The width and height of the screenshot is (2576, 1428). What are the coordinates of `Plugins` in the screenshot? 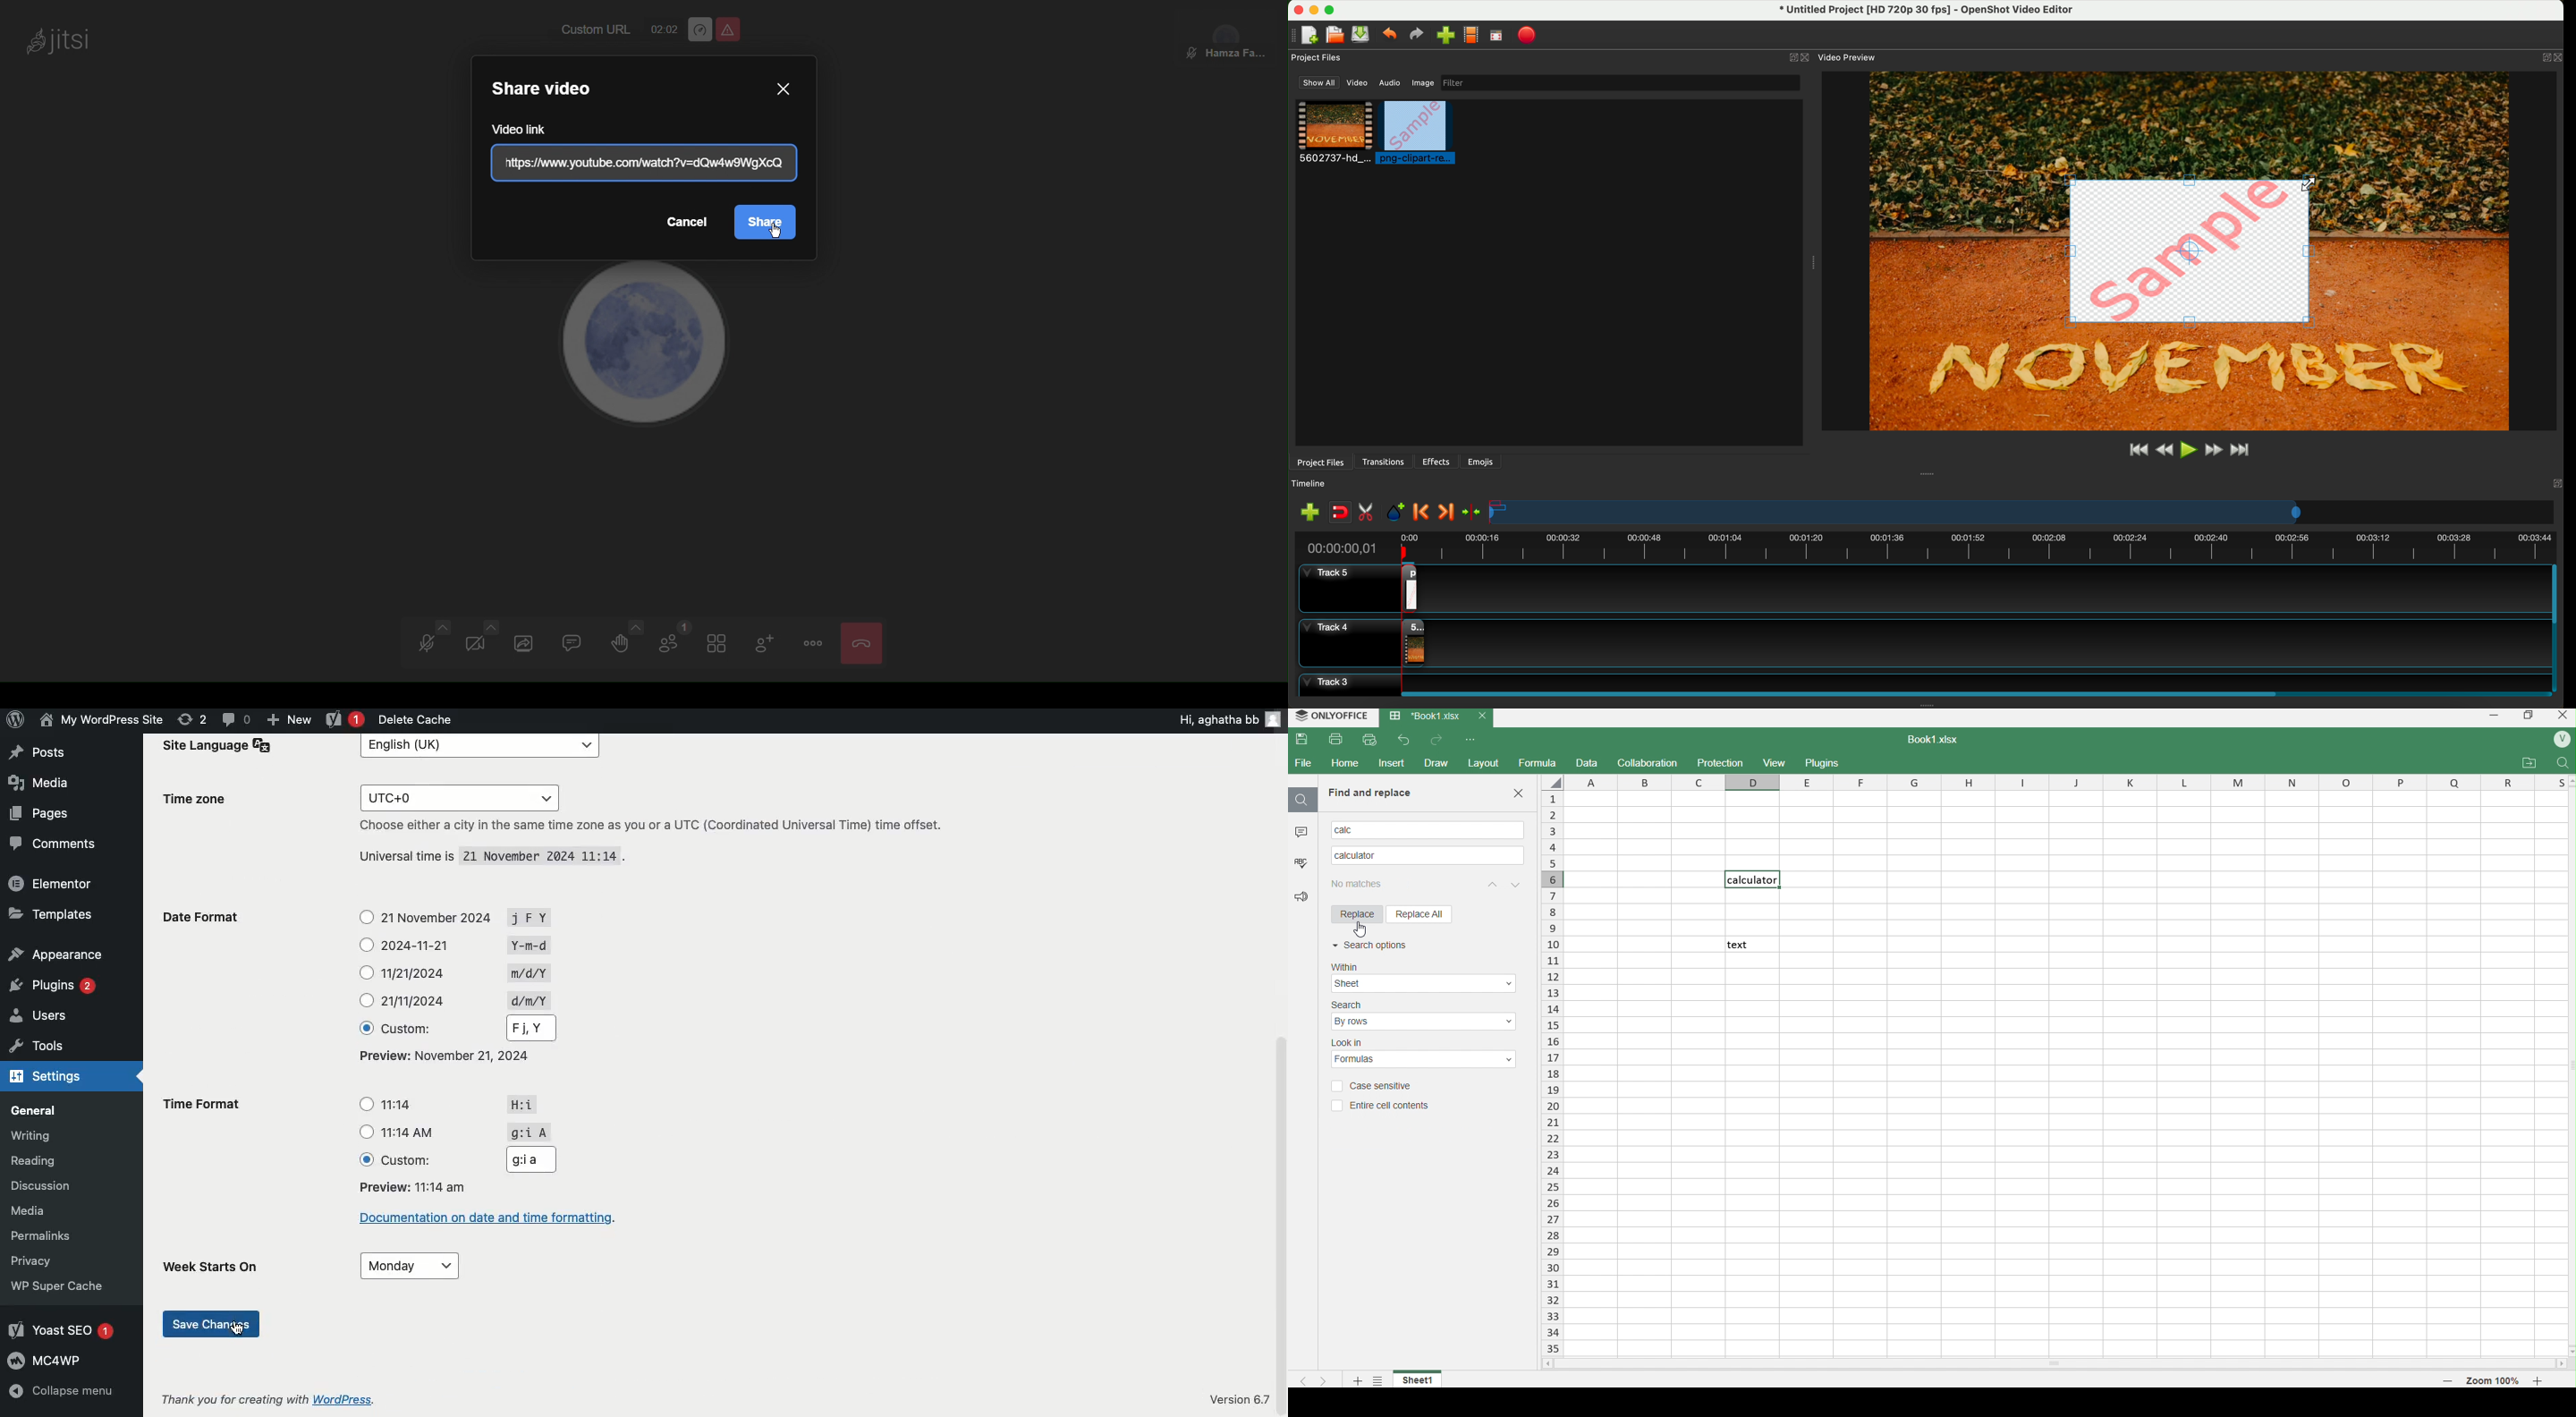 It's located at (49, 985).